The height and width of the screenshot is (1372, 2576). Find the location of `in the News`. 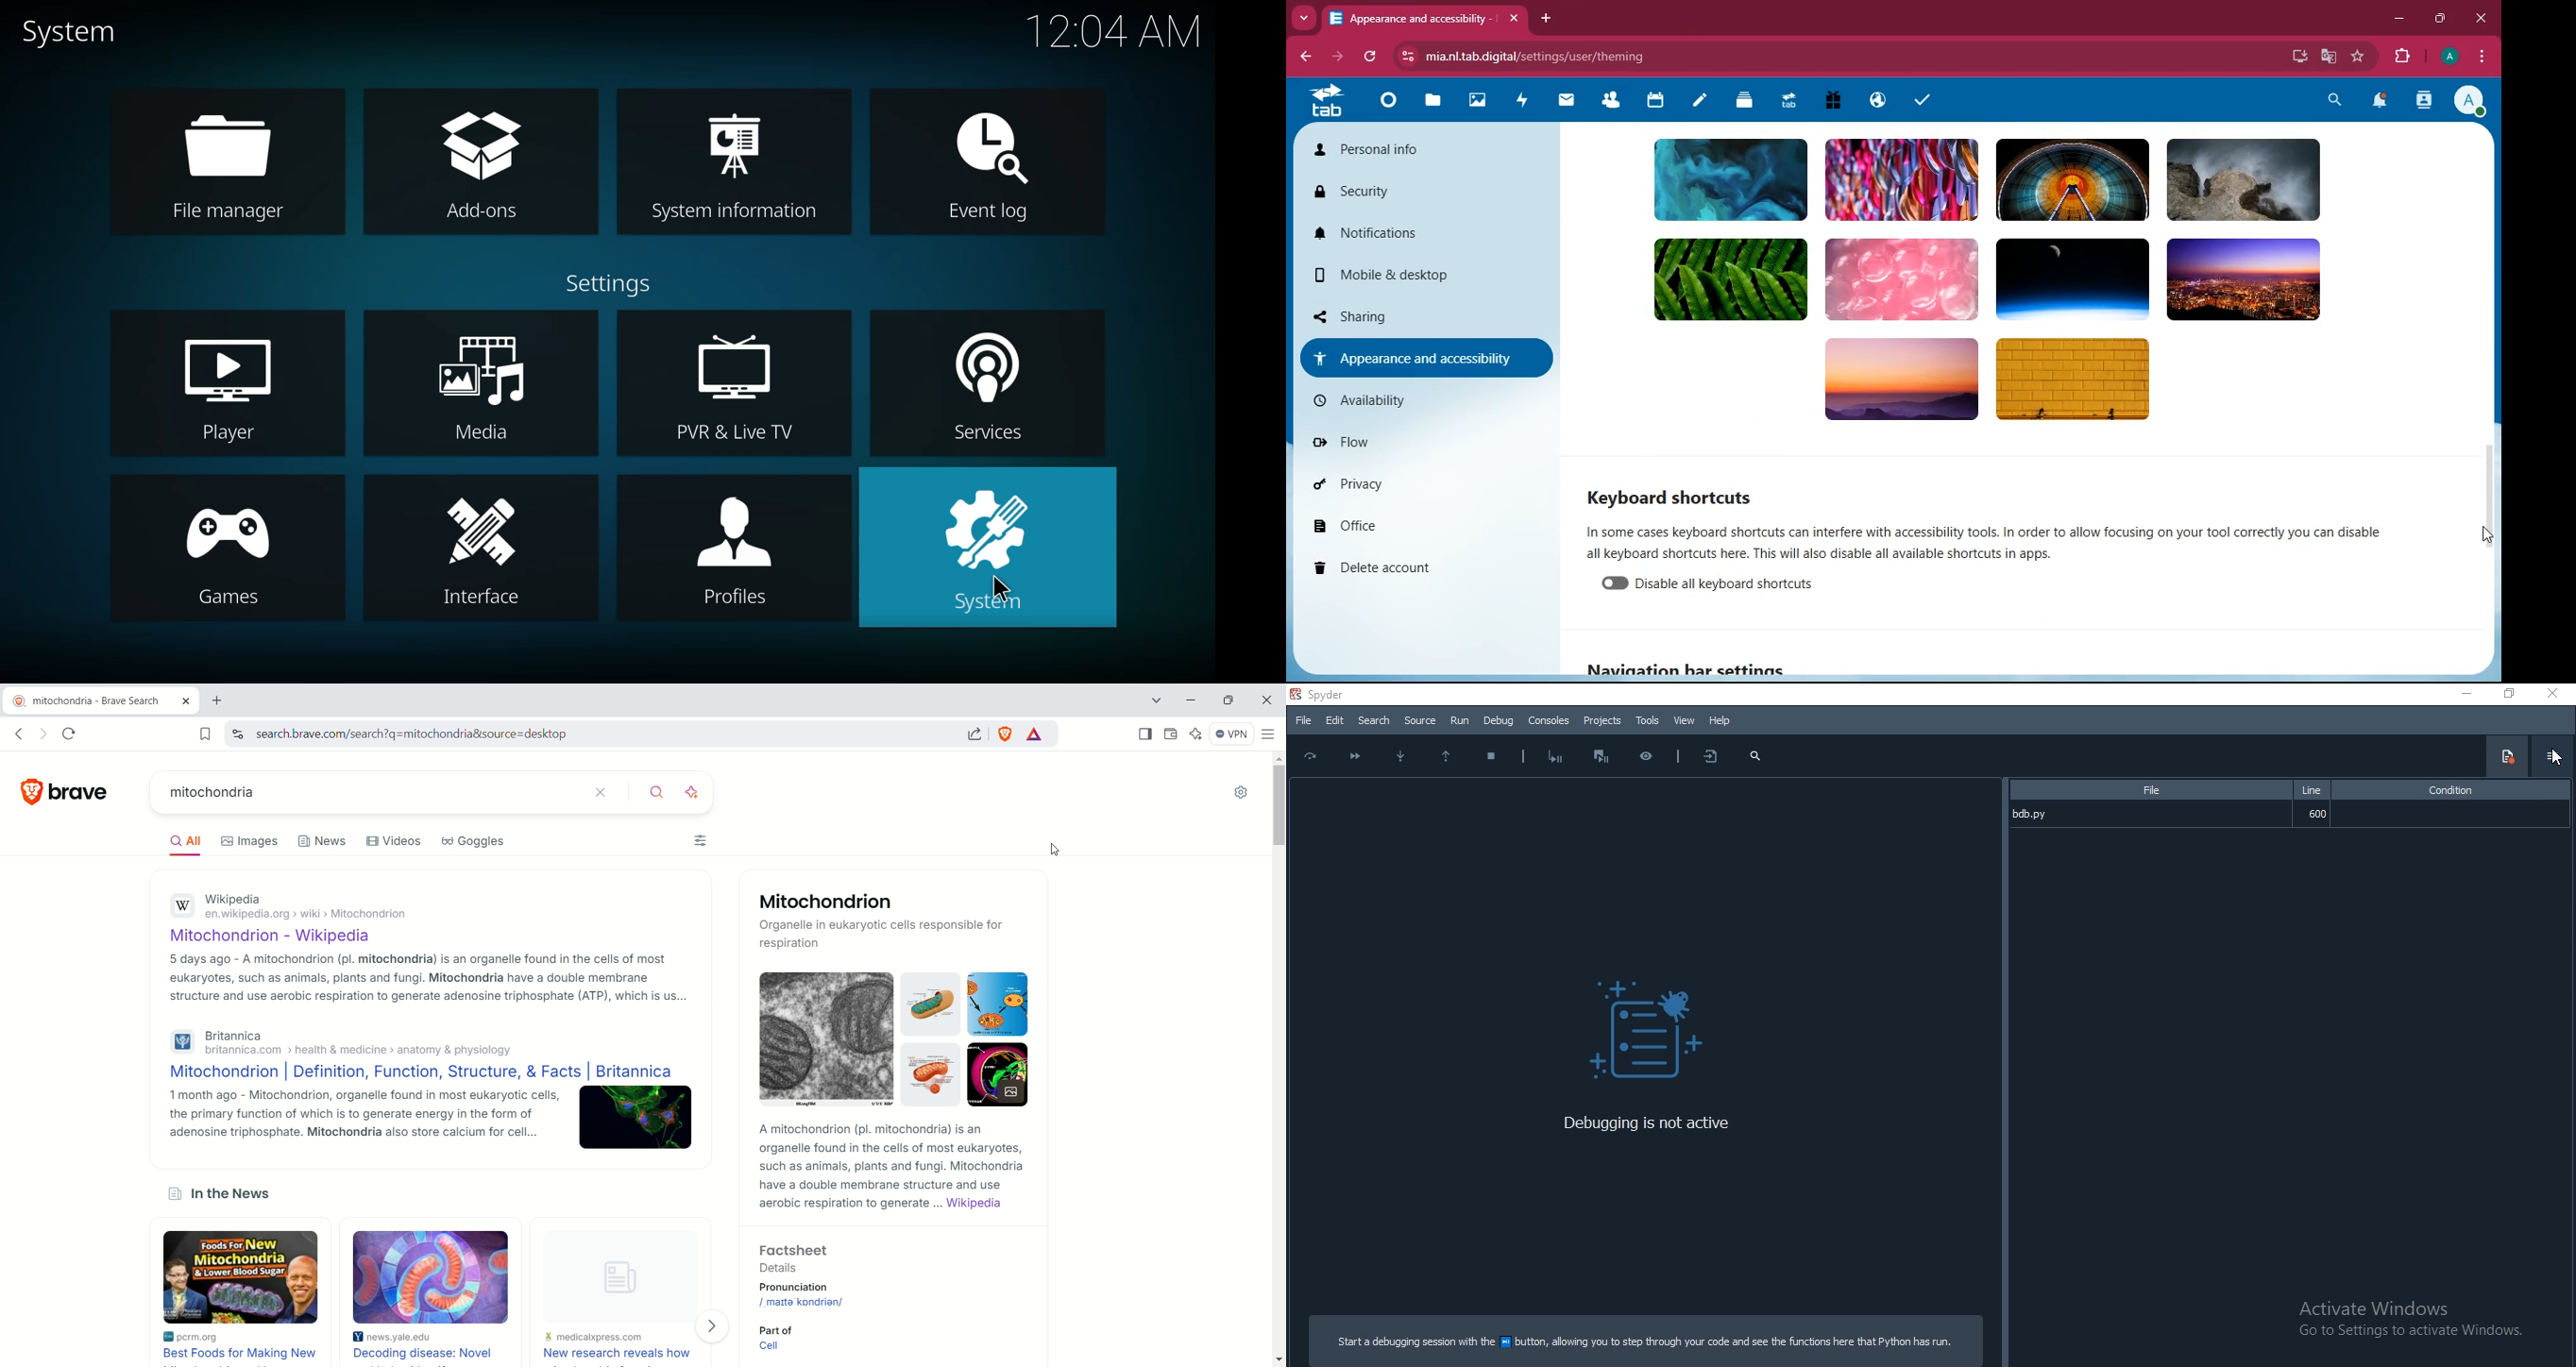

in the News is located at coordinates (226, 1193).